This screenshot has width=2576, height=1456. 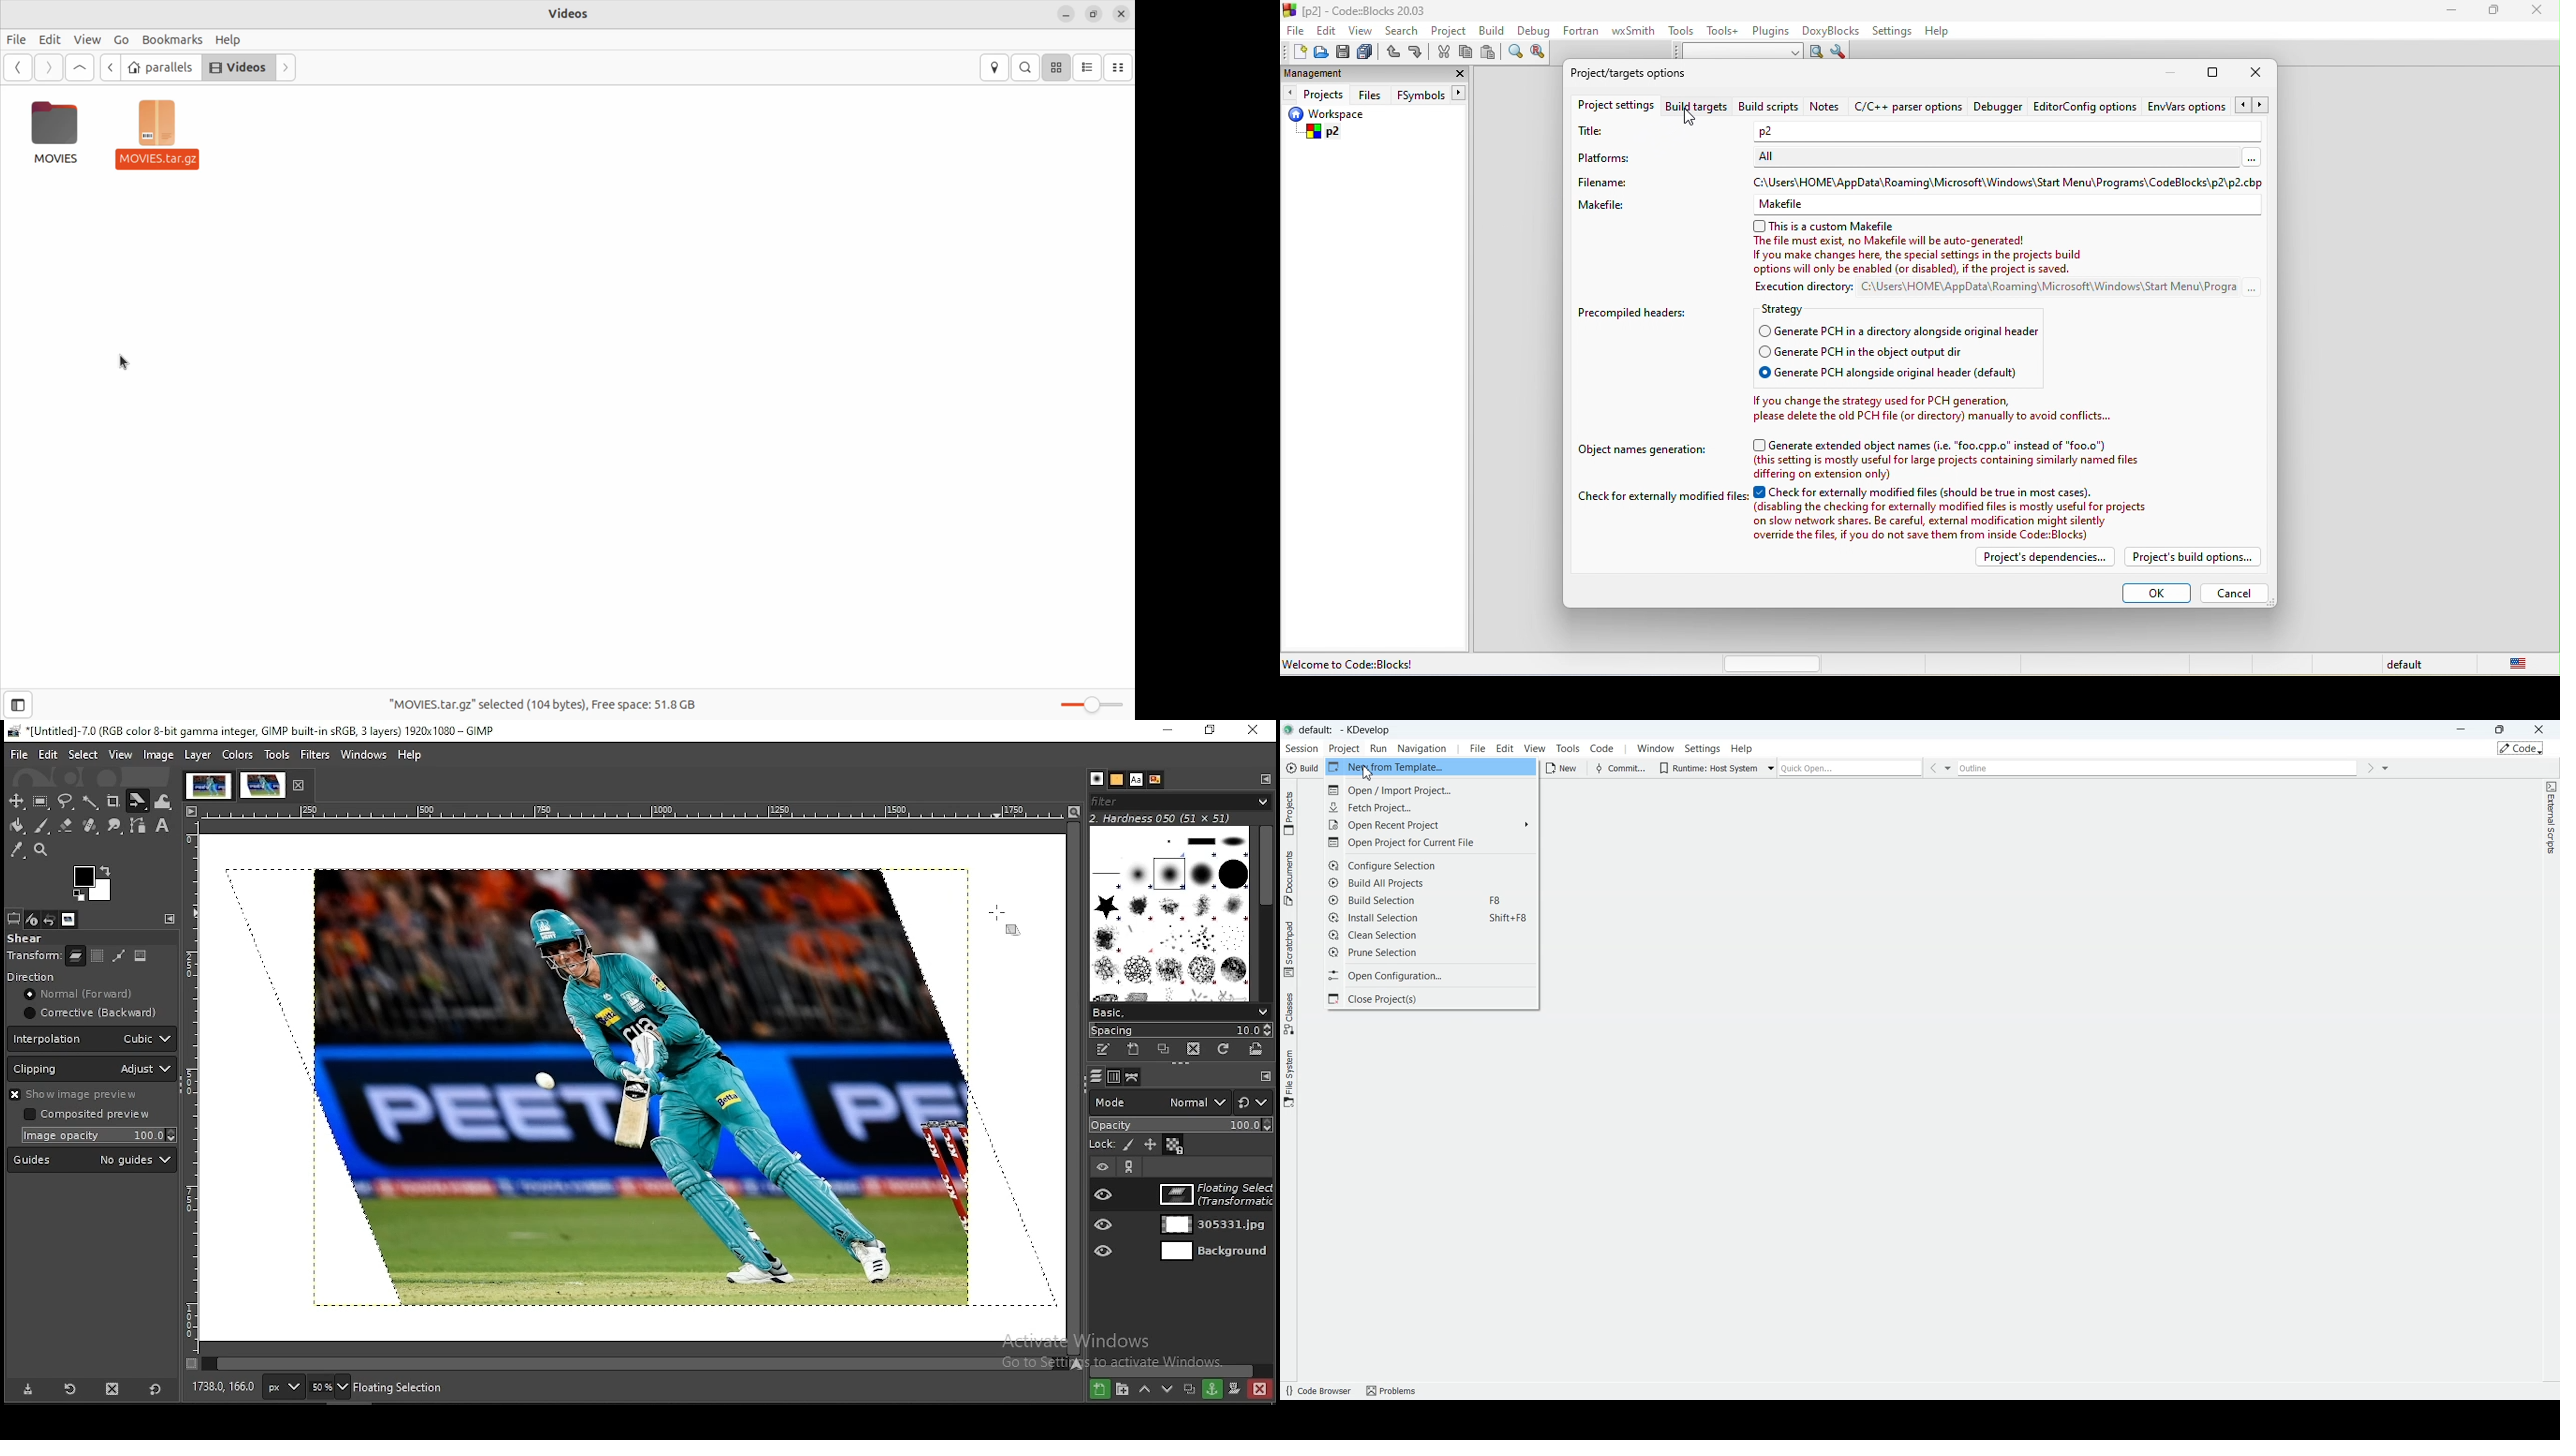 What do you see at coordinates (1956, 458) in the screenshot?
I see `(0) Generate extended object names (i.e. foo.cpp.o” instead of *fo0.0")(thi setting is mostly useful for large projects containing similarly named files differing on extension only).` at bounding box center [1956, 458].